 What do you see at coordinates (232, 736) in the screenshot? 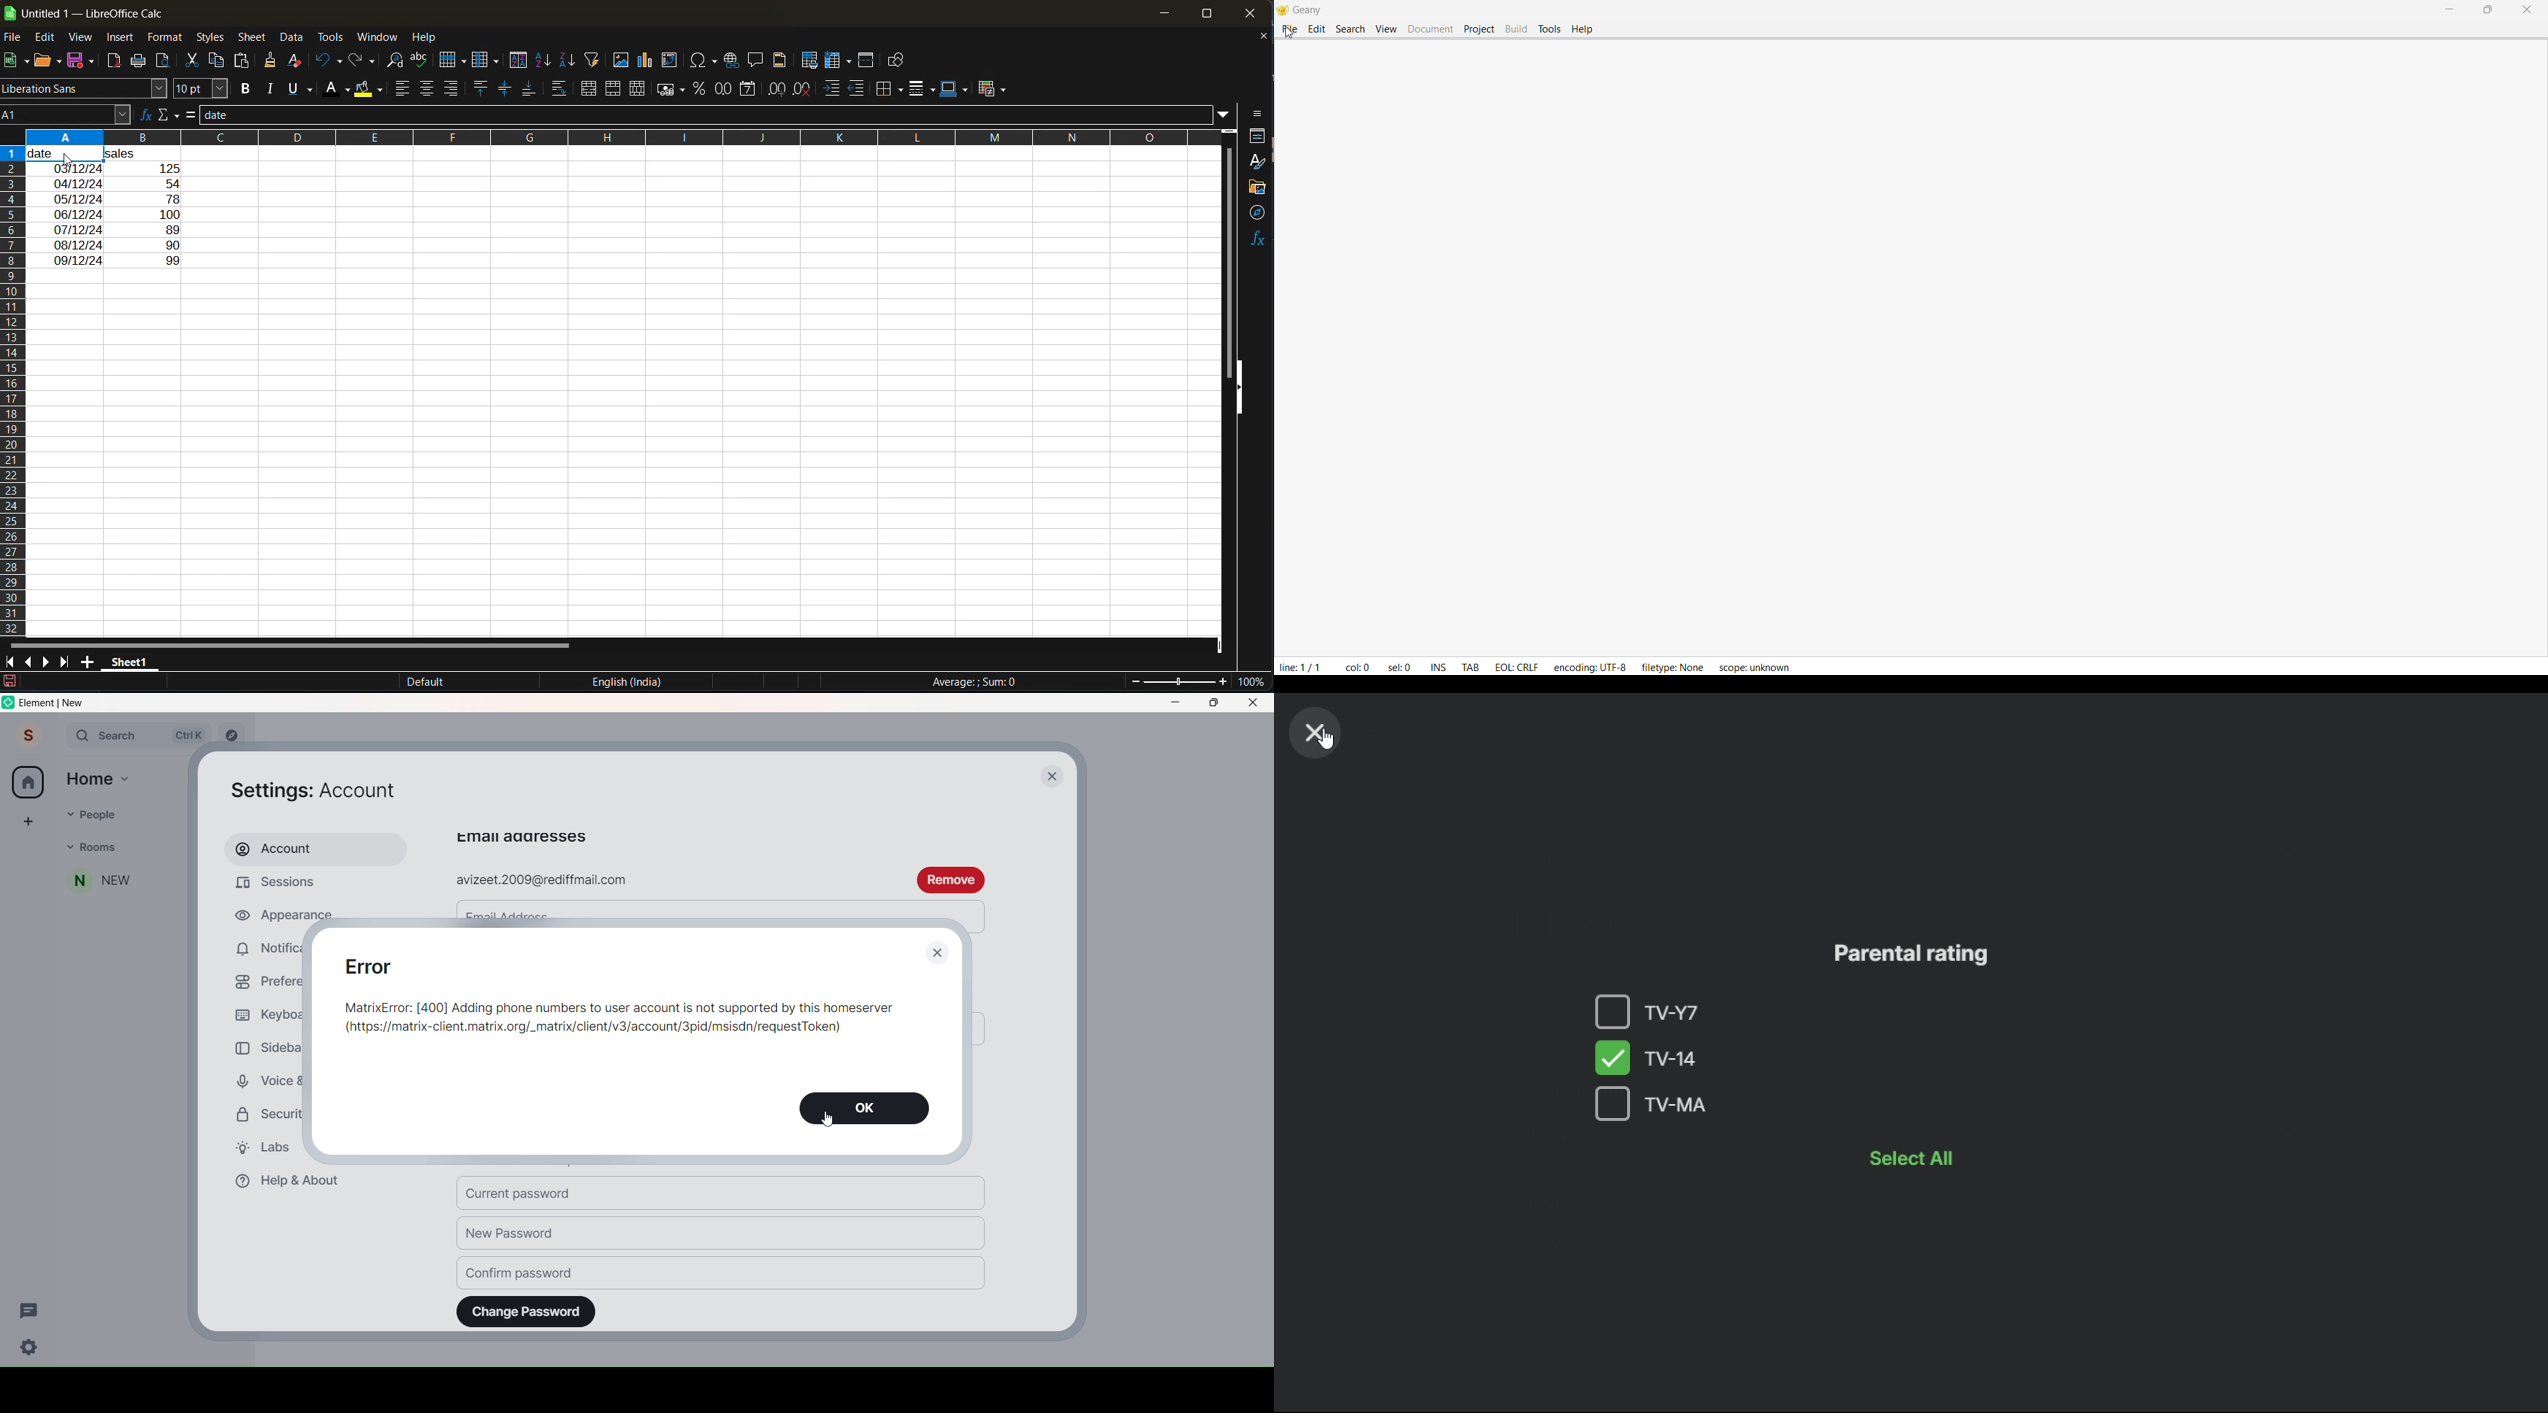
I see `Explore rooms` at bounding box center [232, 736].